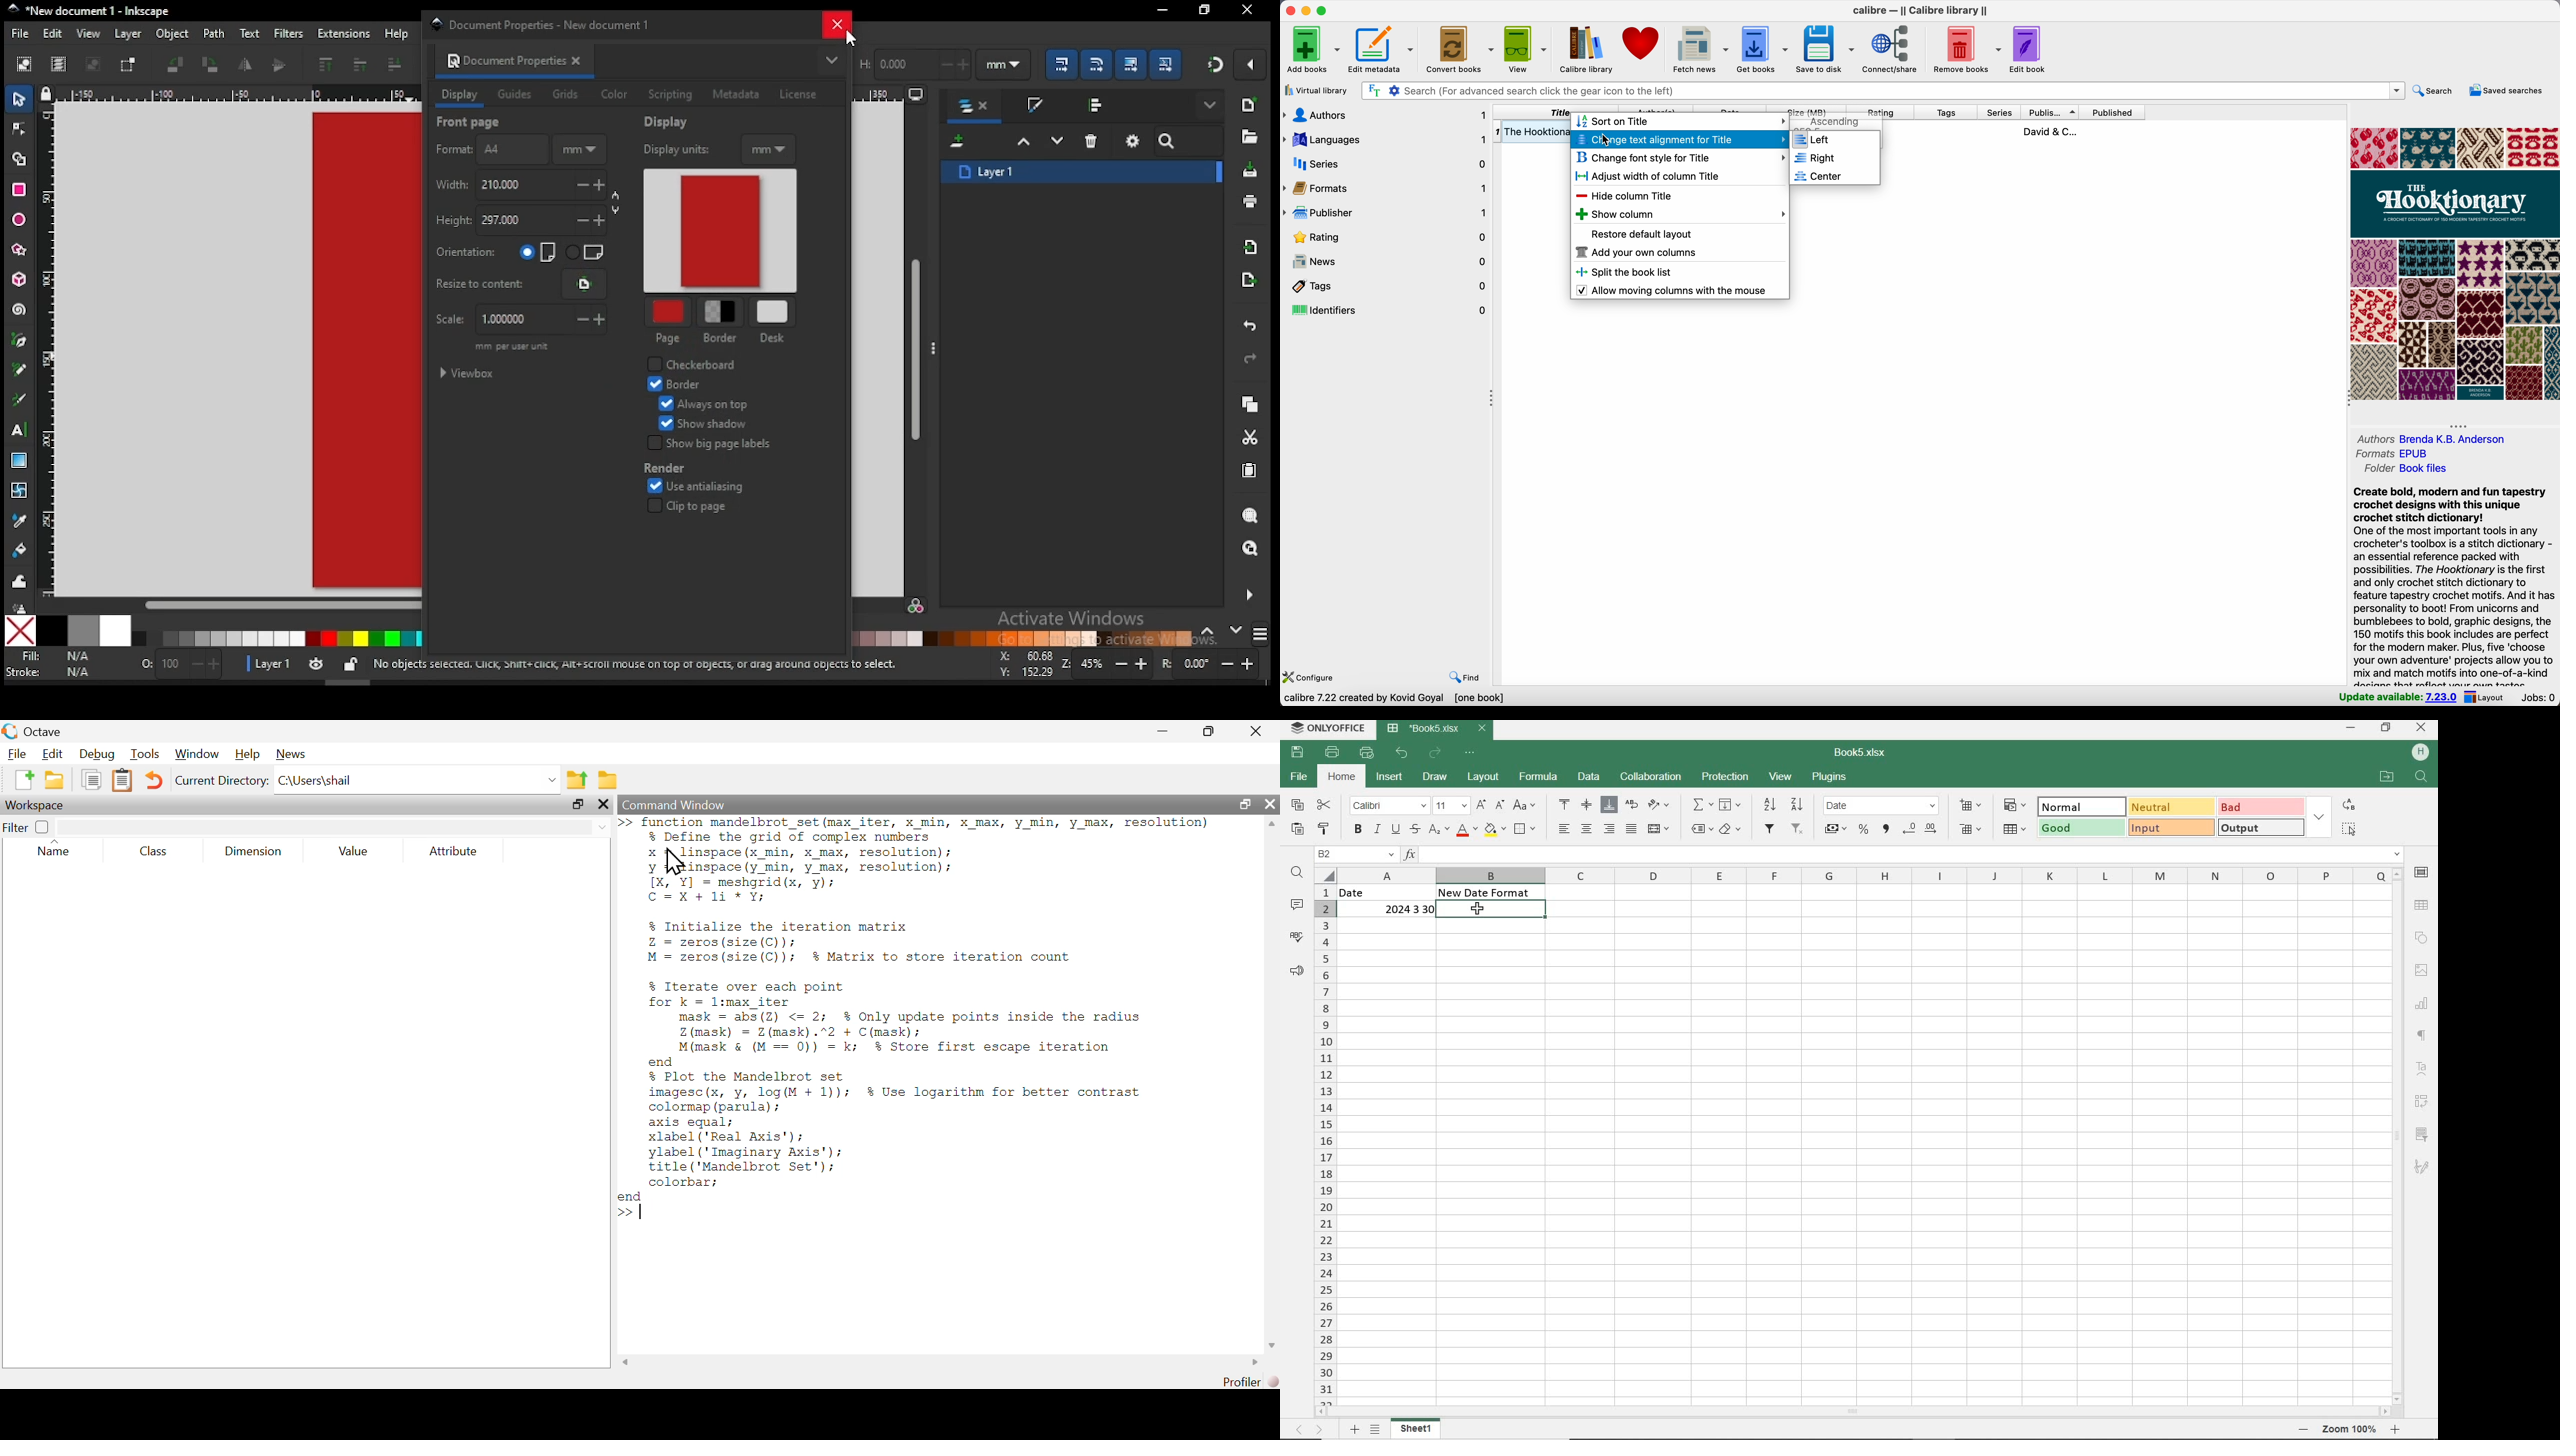  What do you see at coordinates (2454, 583) in the screenshot?
I see `Create bold, modern and fun tapestry
crochet designs with this unique
crochet stitch dictionary!

One of the most important tools in any
crocheter's toolbox is a stitch dictionary -
an essential reference packed with
possibilities. The Hooktionary is the first
and only crochet stitch dictionary to
feature tapestry crochet motifs. And it has
personality to boot! From unicorns and
bumblebees to bold, graphic designs, the
150 motifs this book includes are perfect
for the modern maker. Plus, five ‘choose
your own adventure' projects allow you to
mix and match motifs into one-of-a-kind` at bounding box center [2454, 583].